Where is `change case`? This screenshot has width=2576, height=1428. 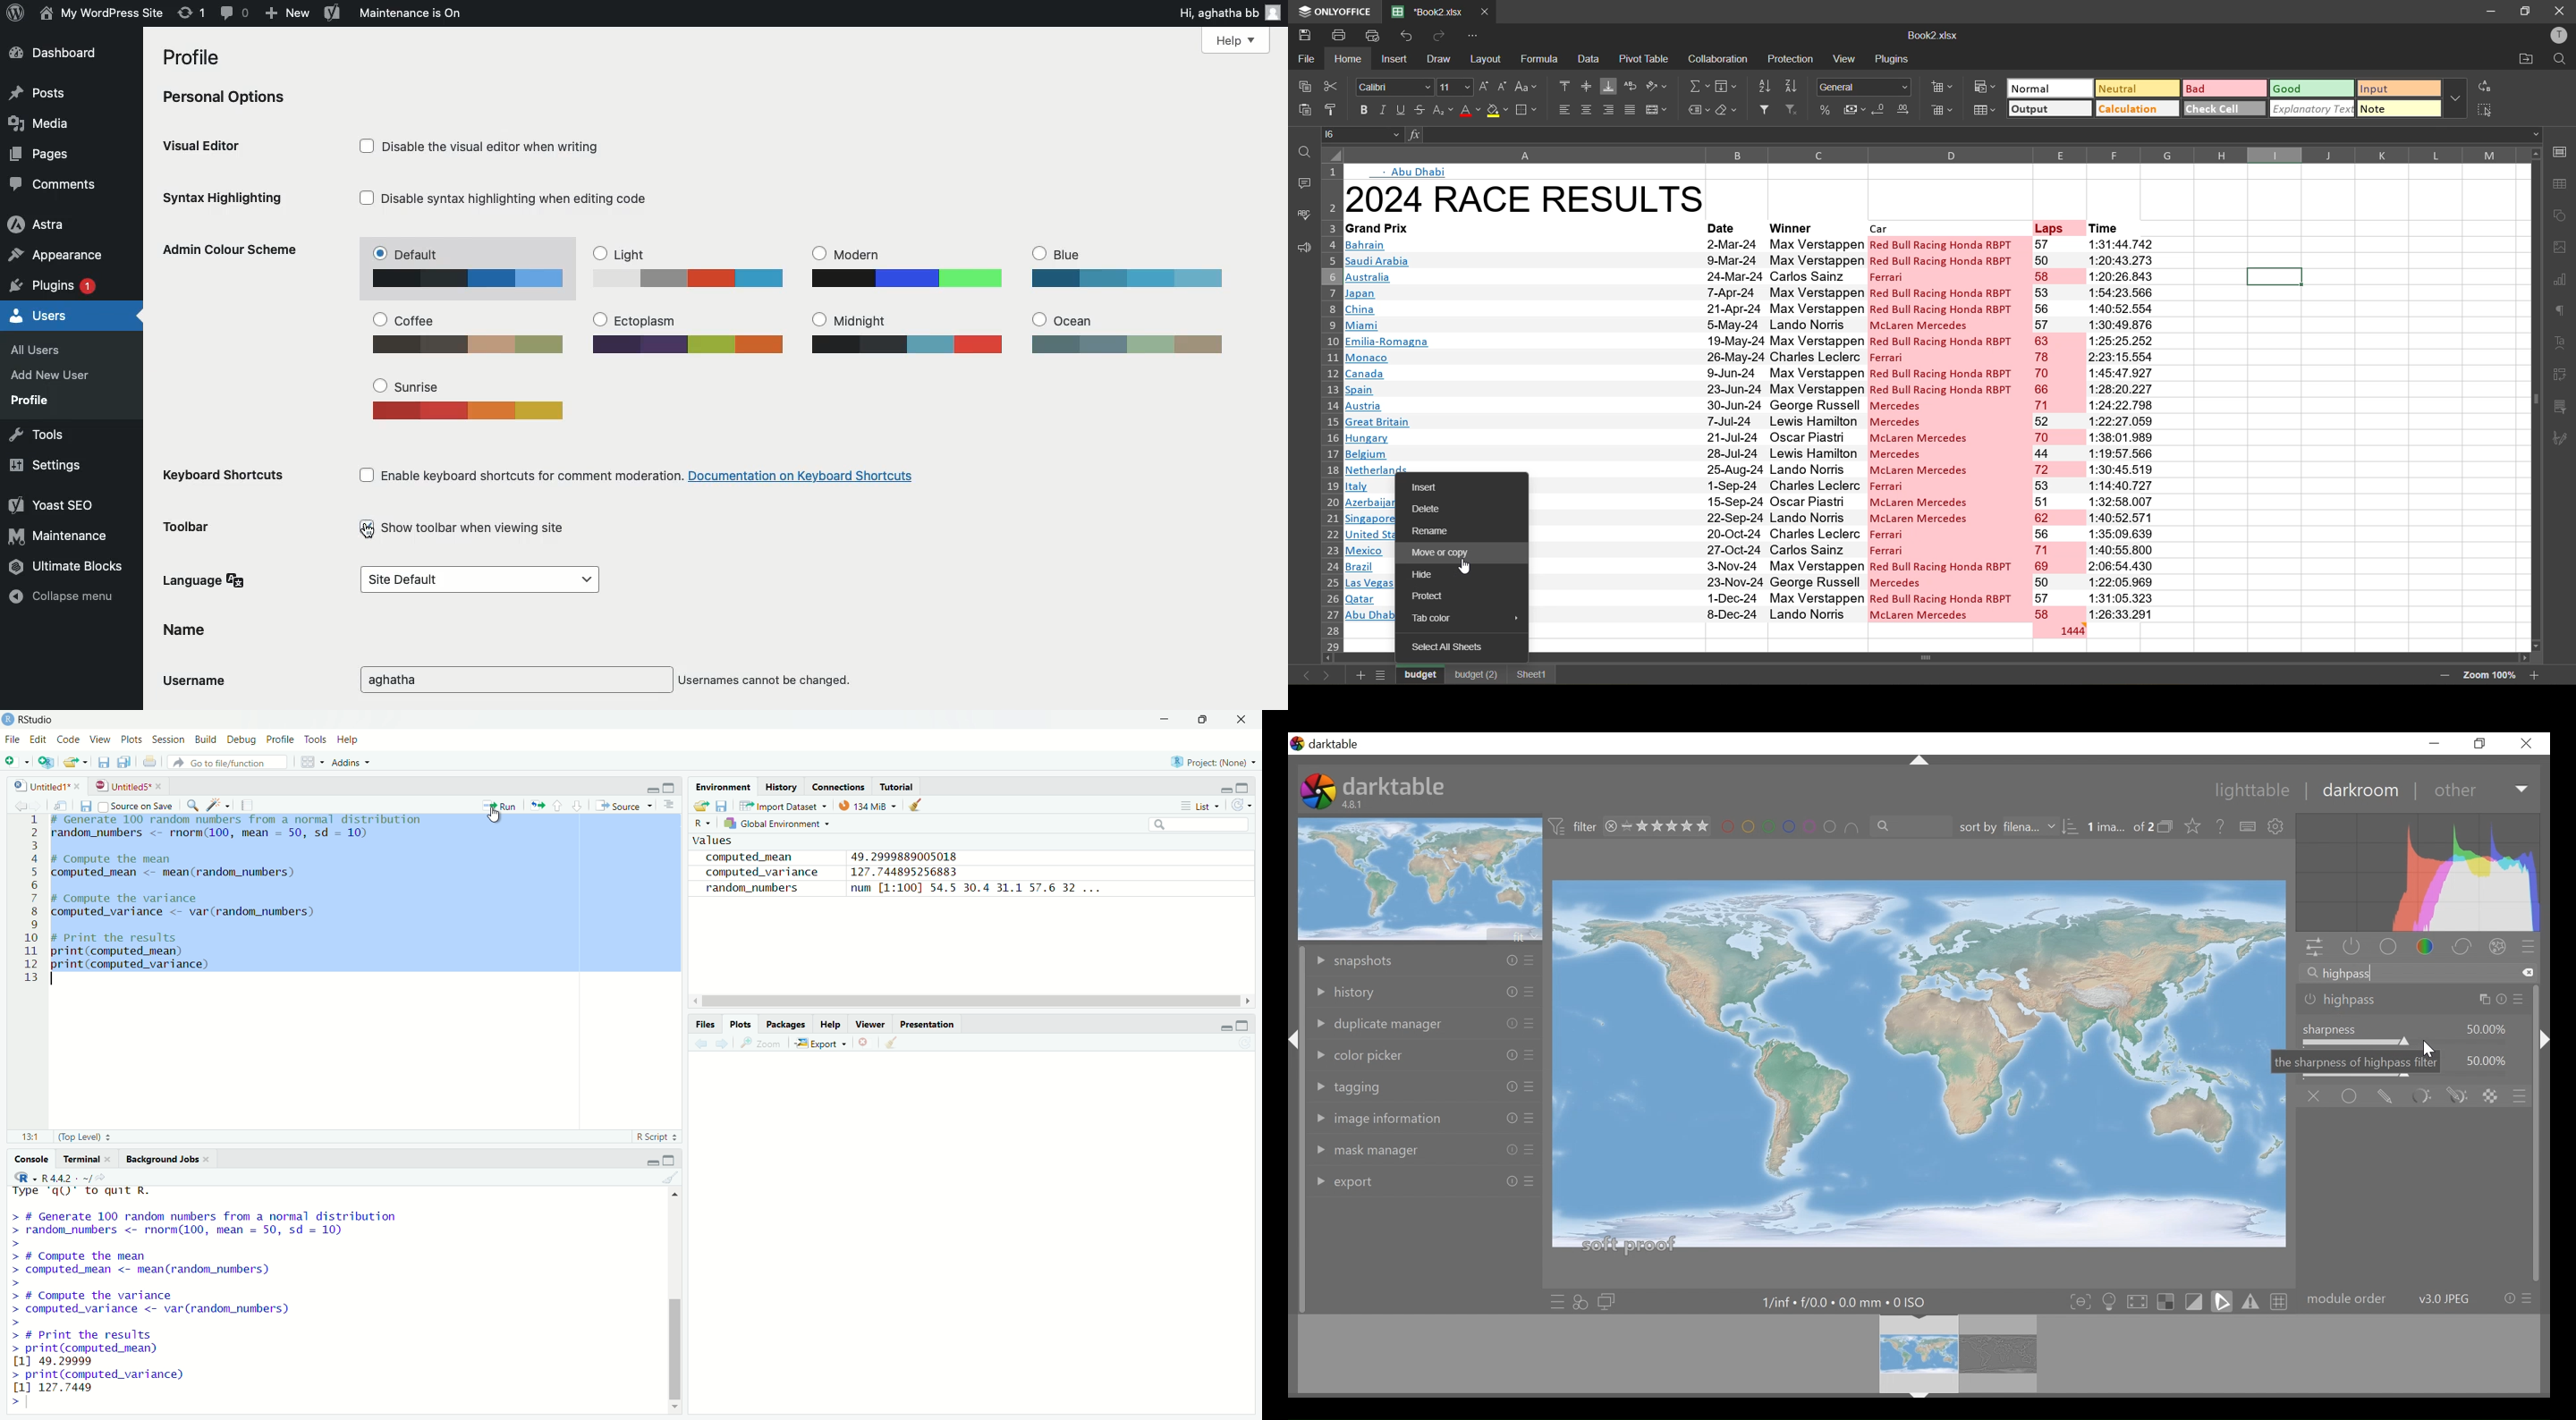 change case is located at coordinates (1529, 86).